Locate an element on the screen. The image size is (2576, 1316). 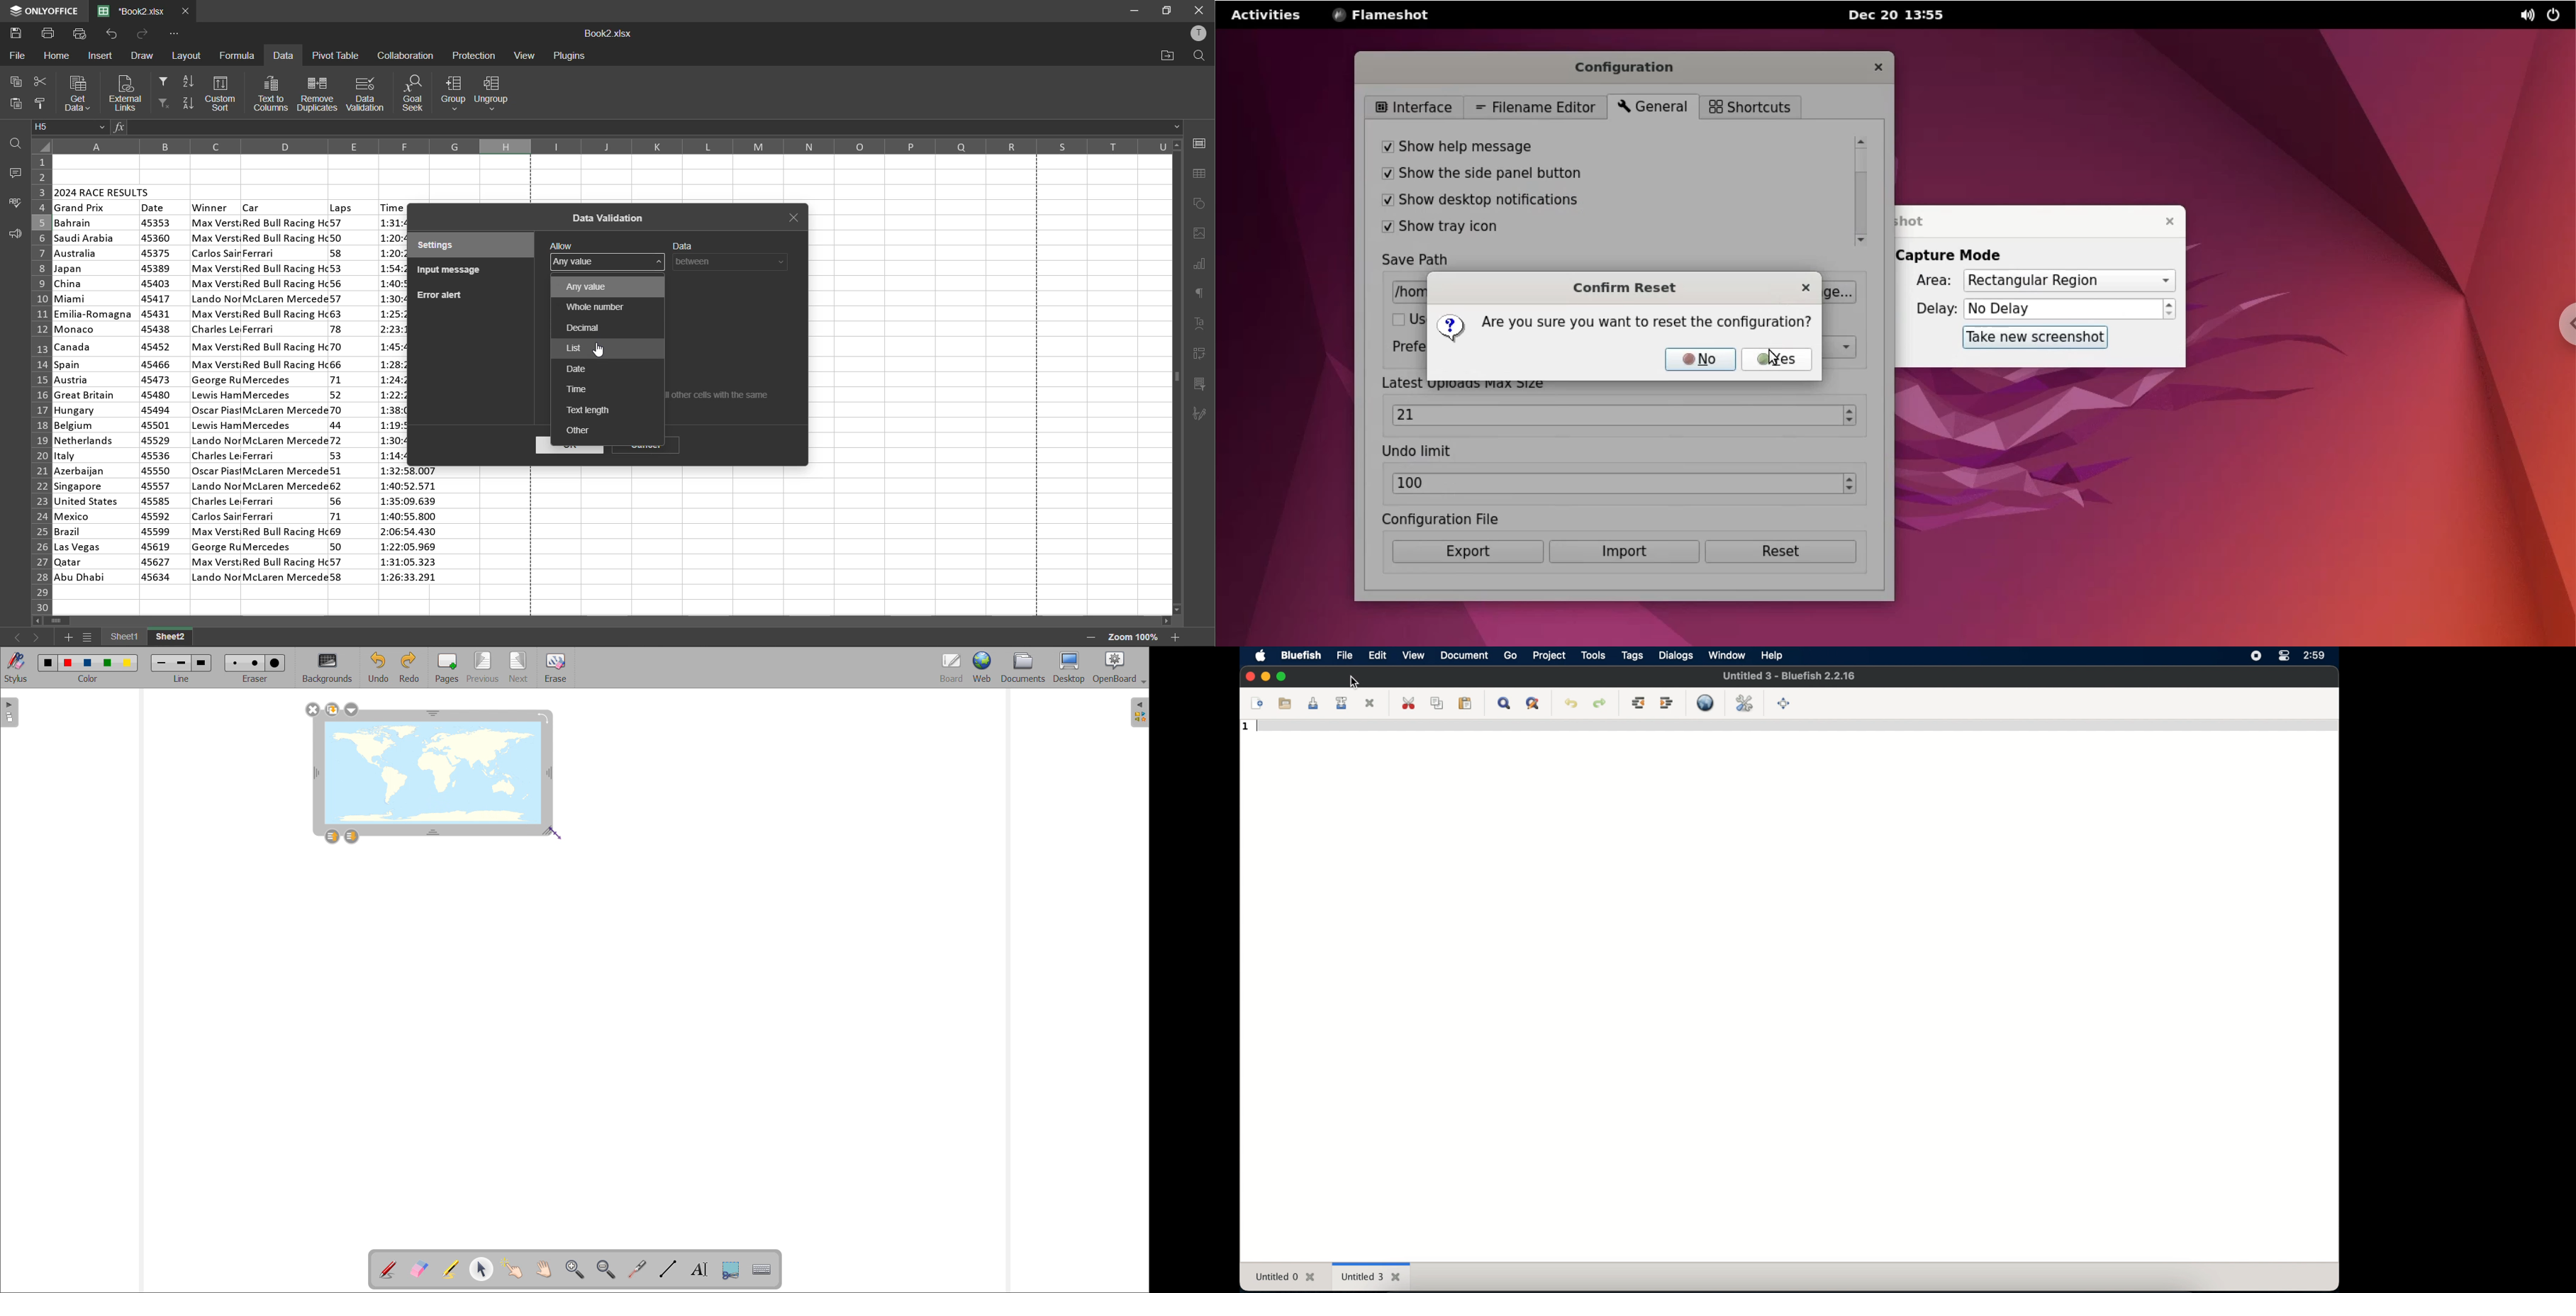
pivot table is located at coordinates (334, 55).